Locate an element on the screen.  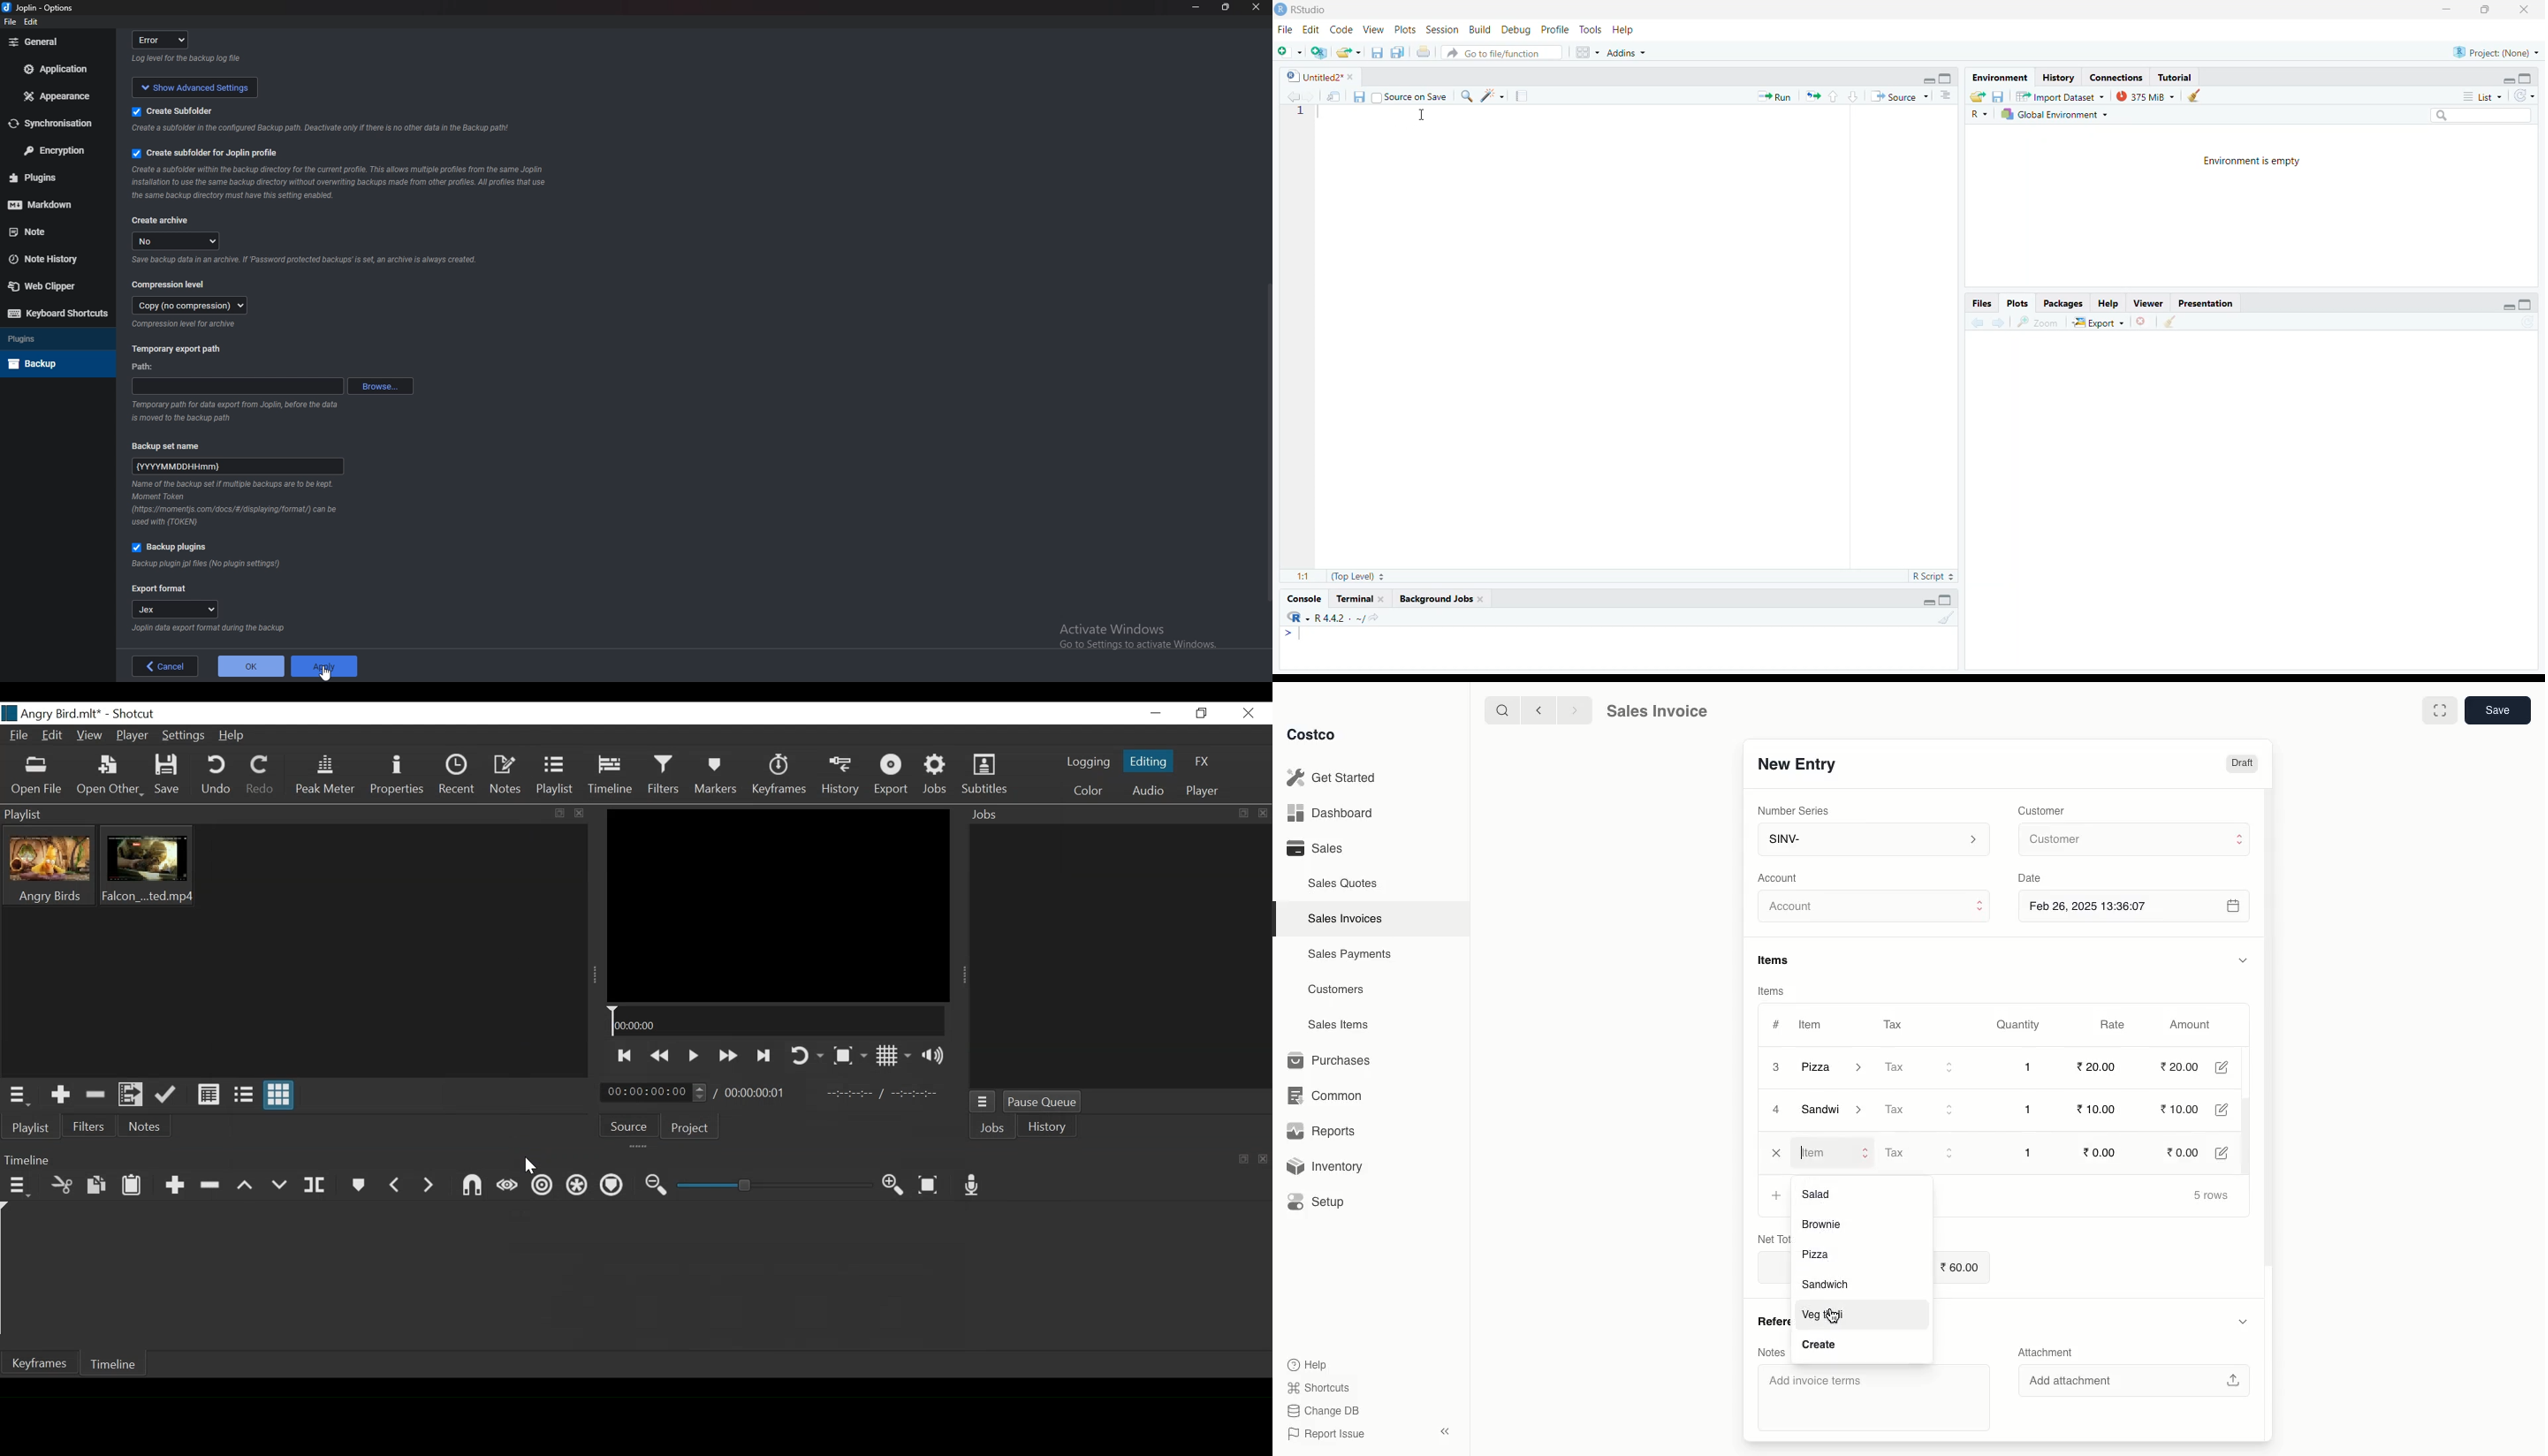
 Help is located at coordinates (1624, 30).